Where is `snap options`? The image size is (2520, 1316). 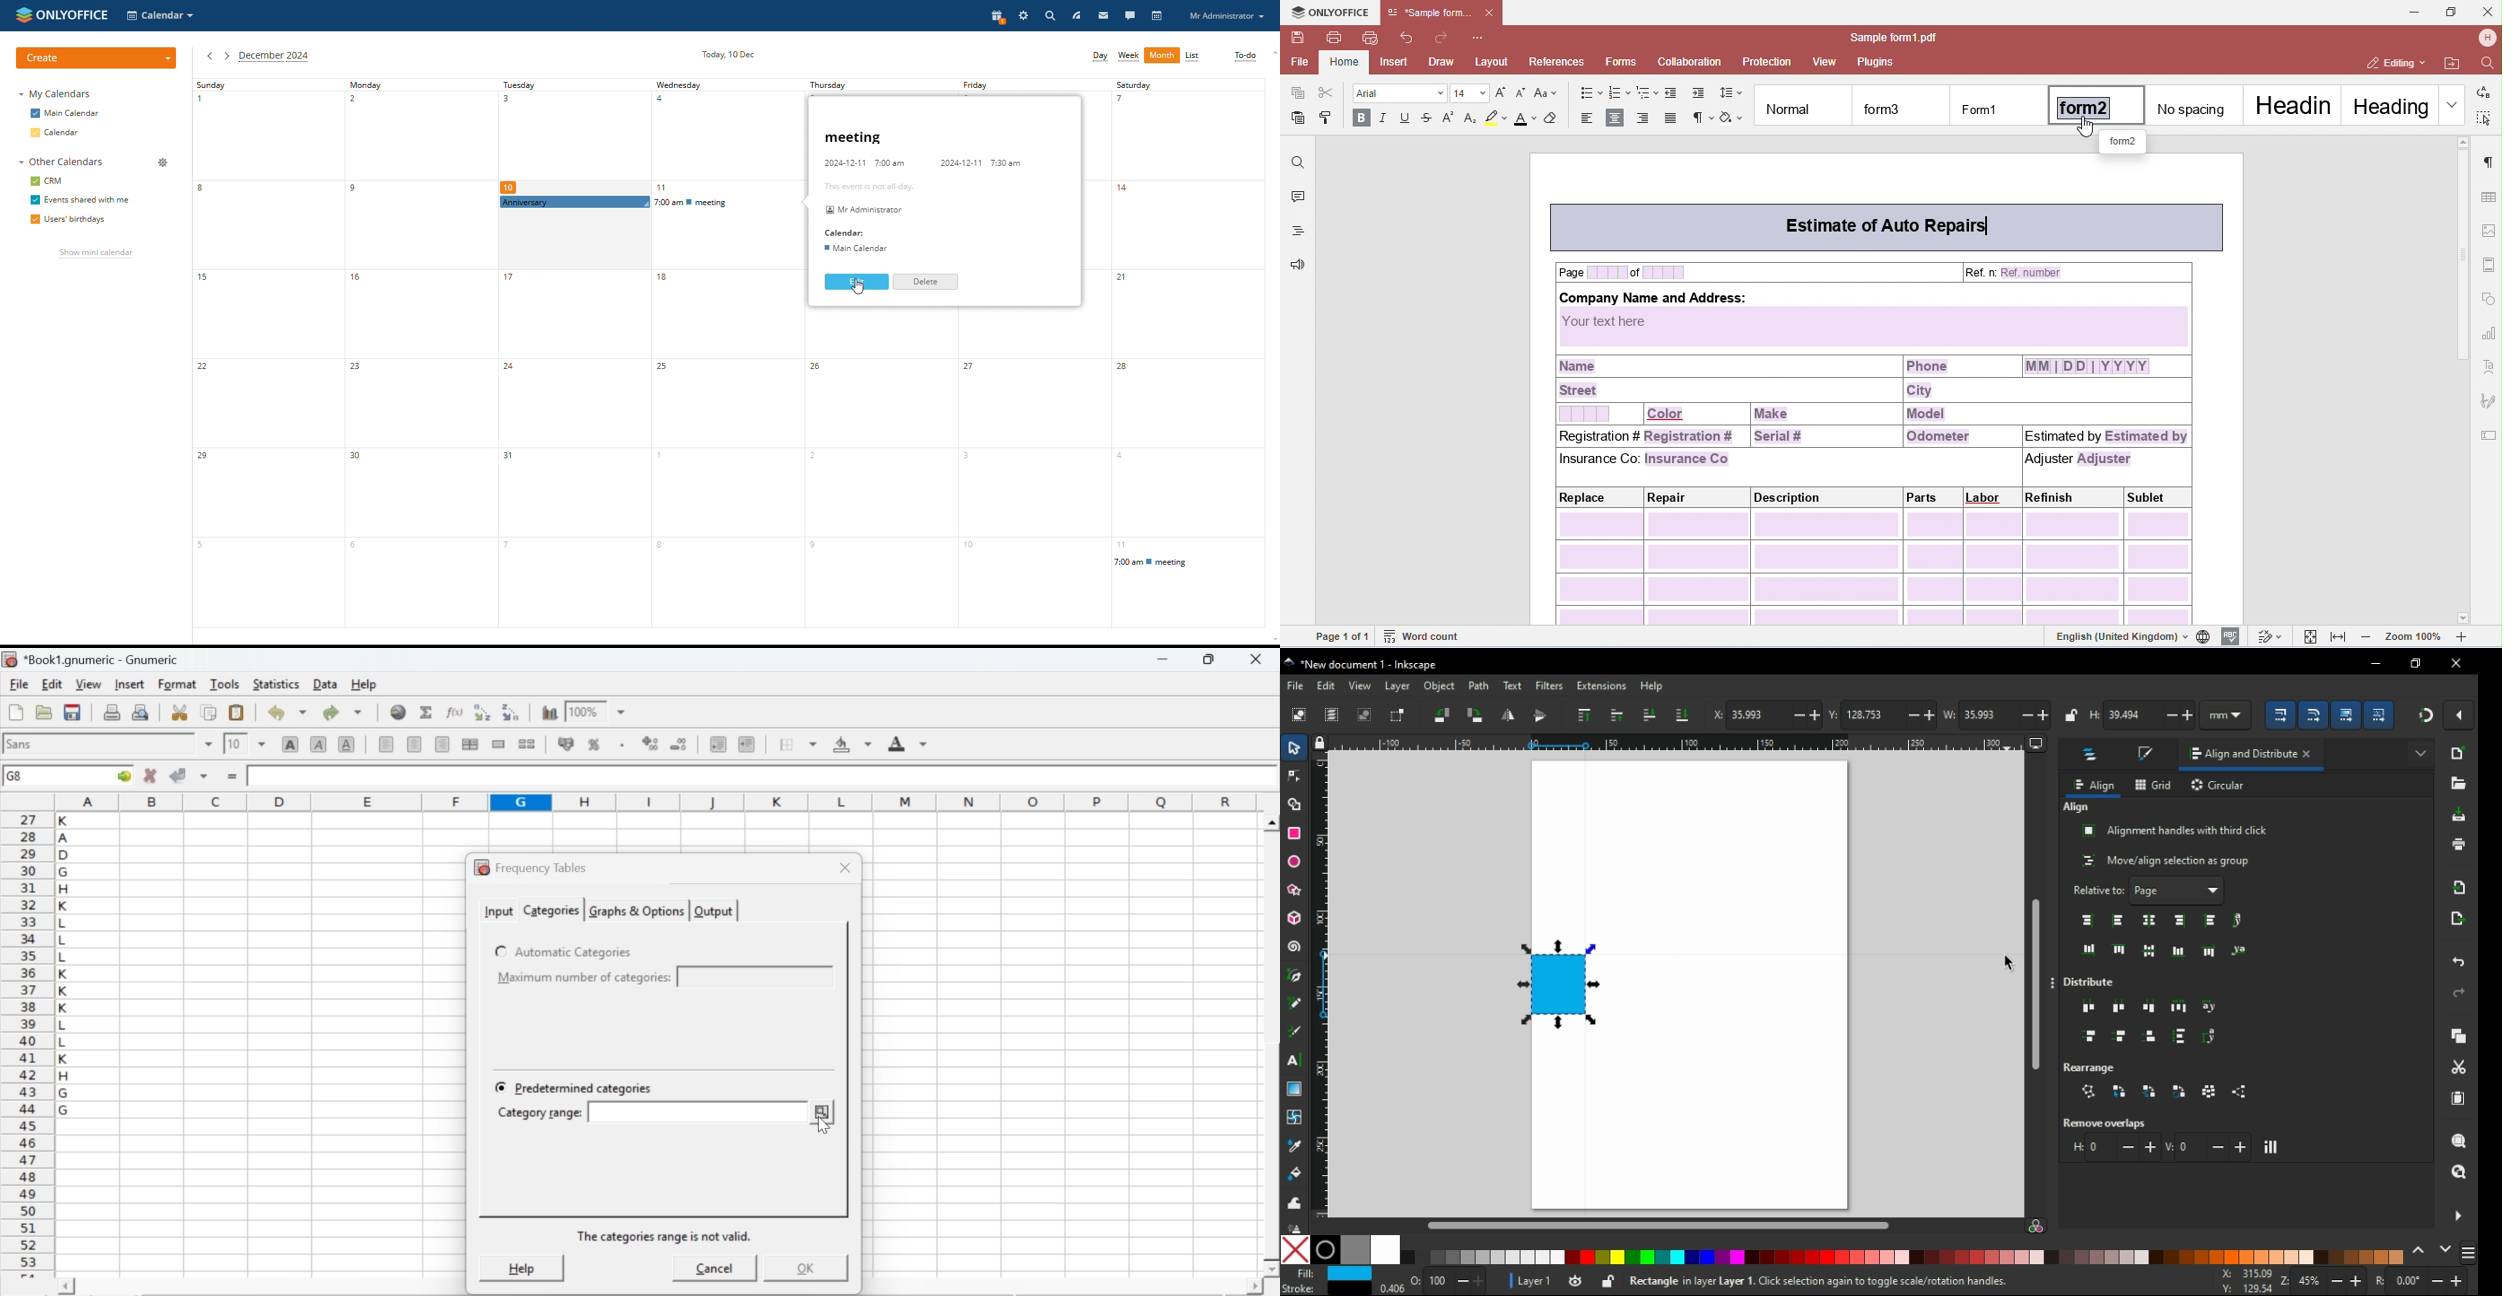 snap options is located at coordinates (2463, 714).